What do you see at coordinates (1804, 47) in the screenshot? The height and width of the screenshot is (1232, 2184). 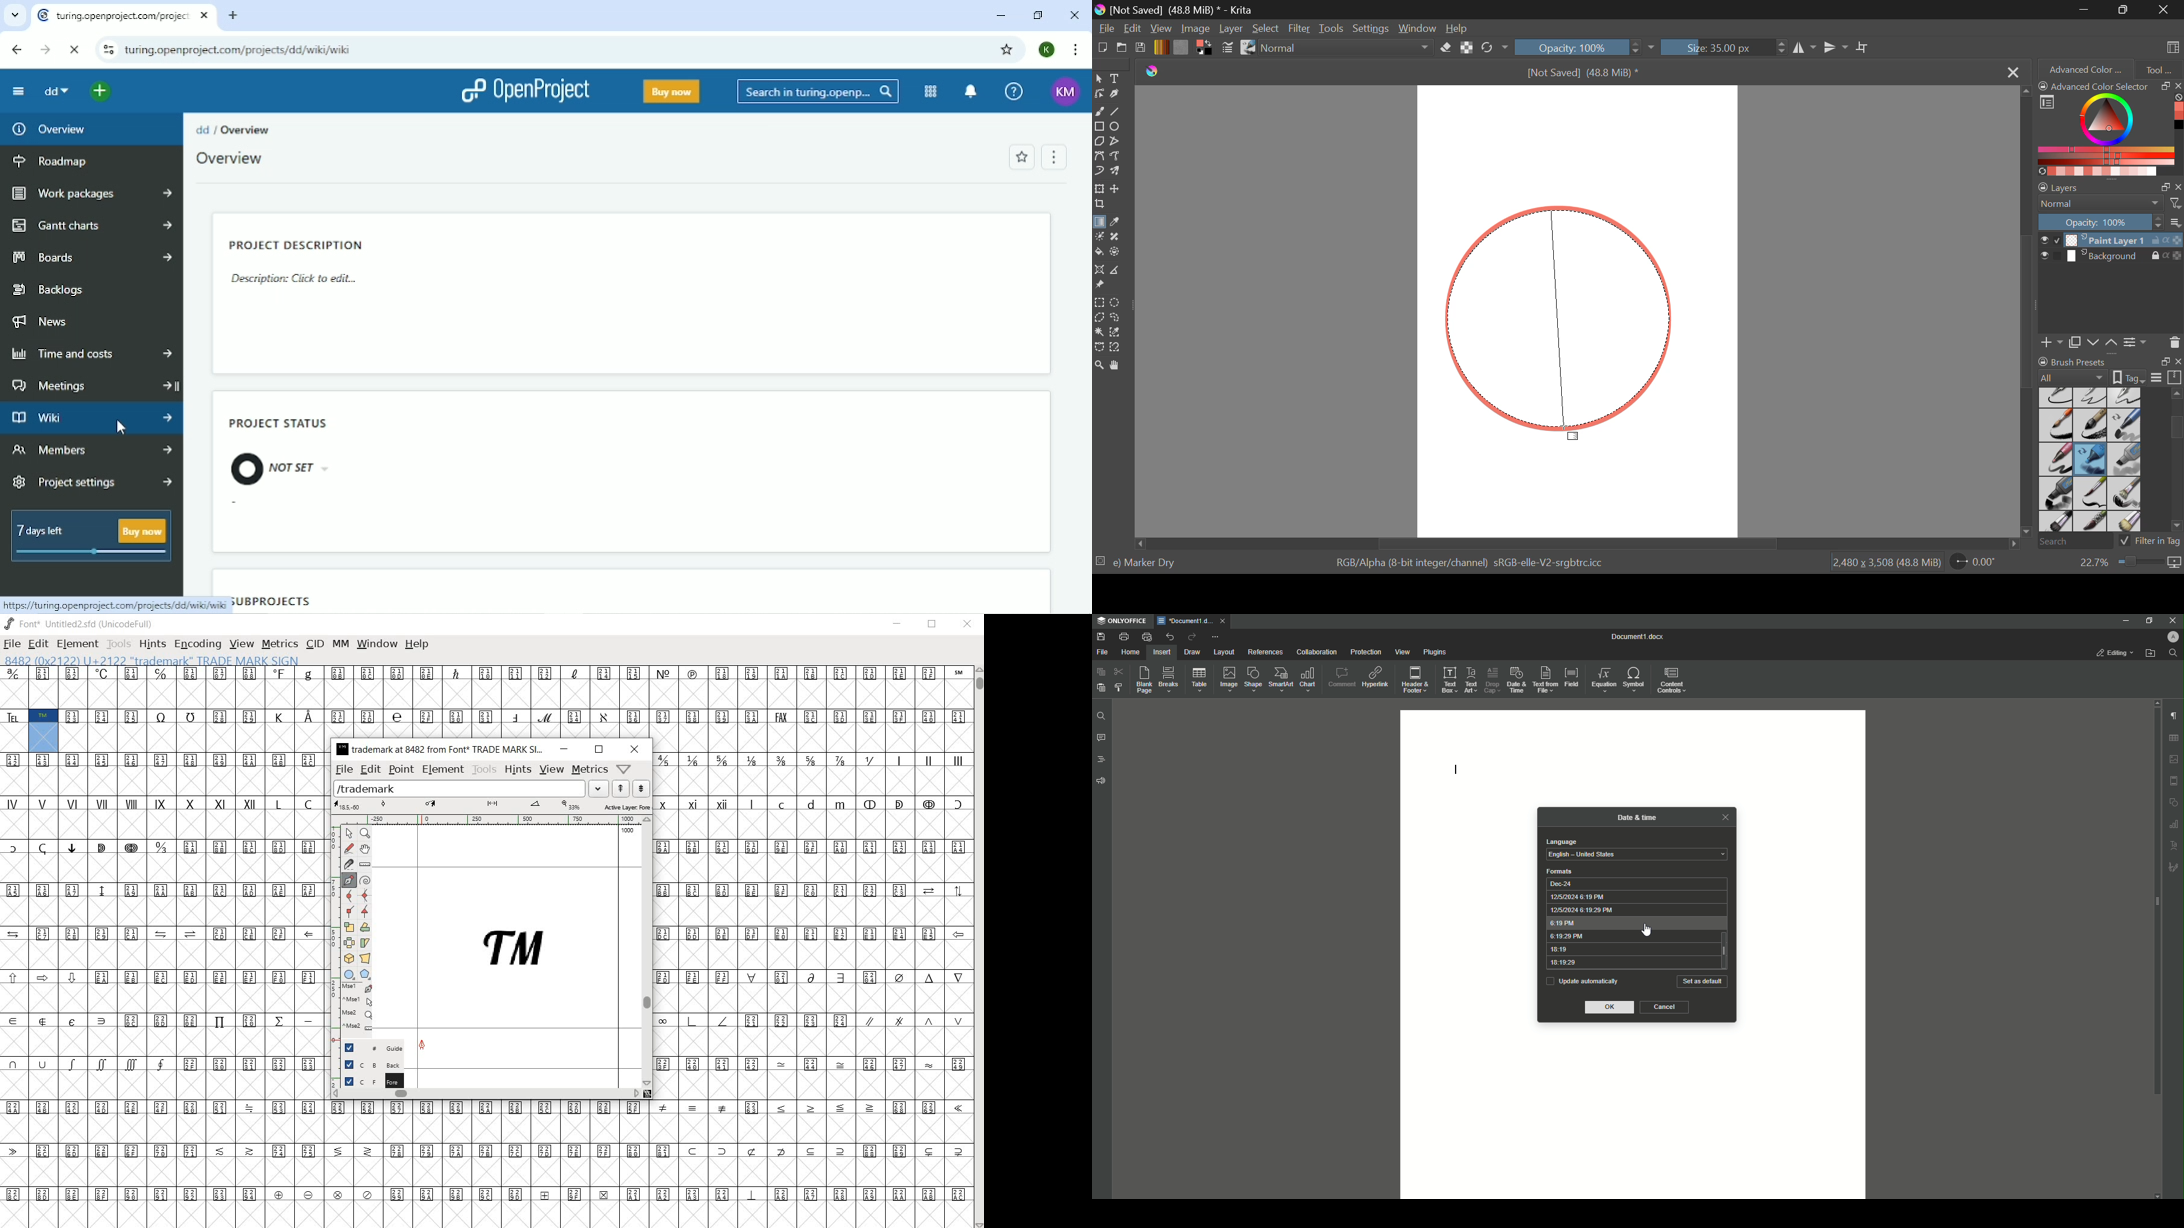 I see `Horizontal Mirror Tool` at bounding box center [1804, 47].